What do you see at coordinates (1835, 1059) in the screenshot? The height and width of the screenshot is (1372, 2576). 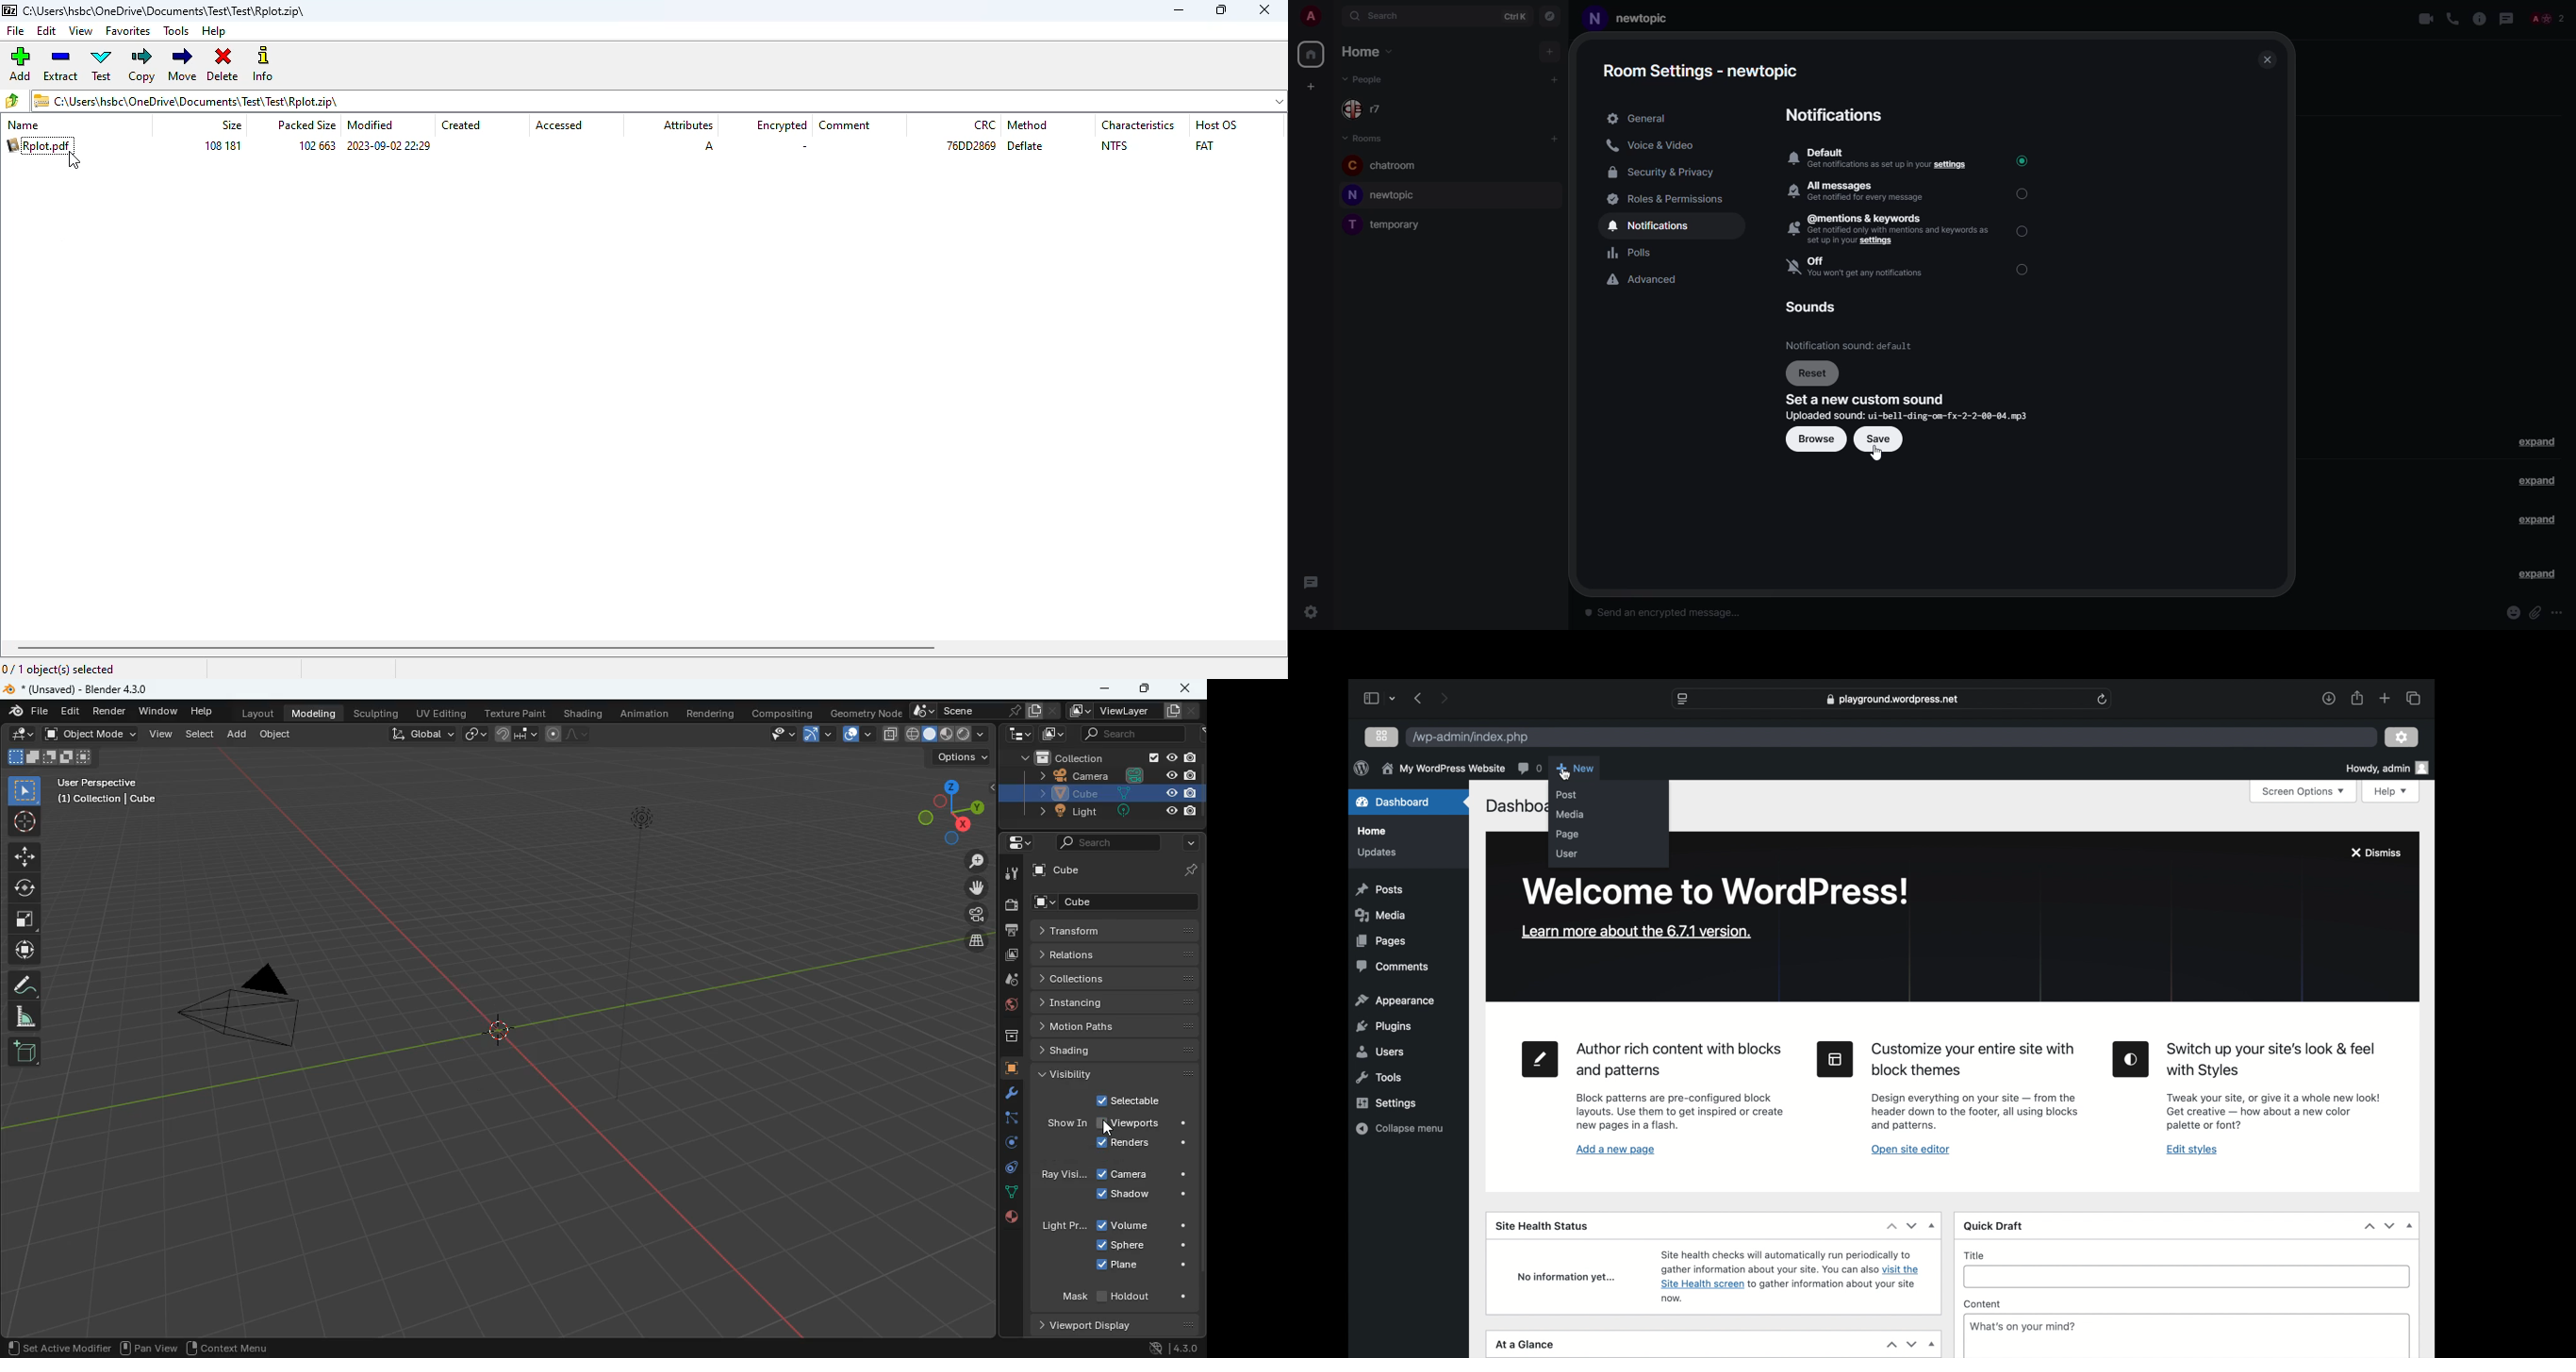 I see `icon` at bounding box center [1835, 1059].